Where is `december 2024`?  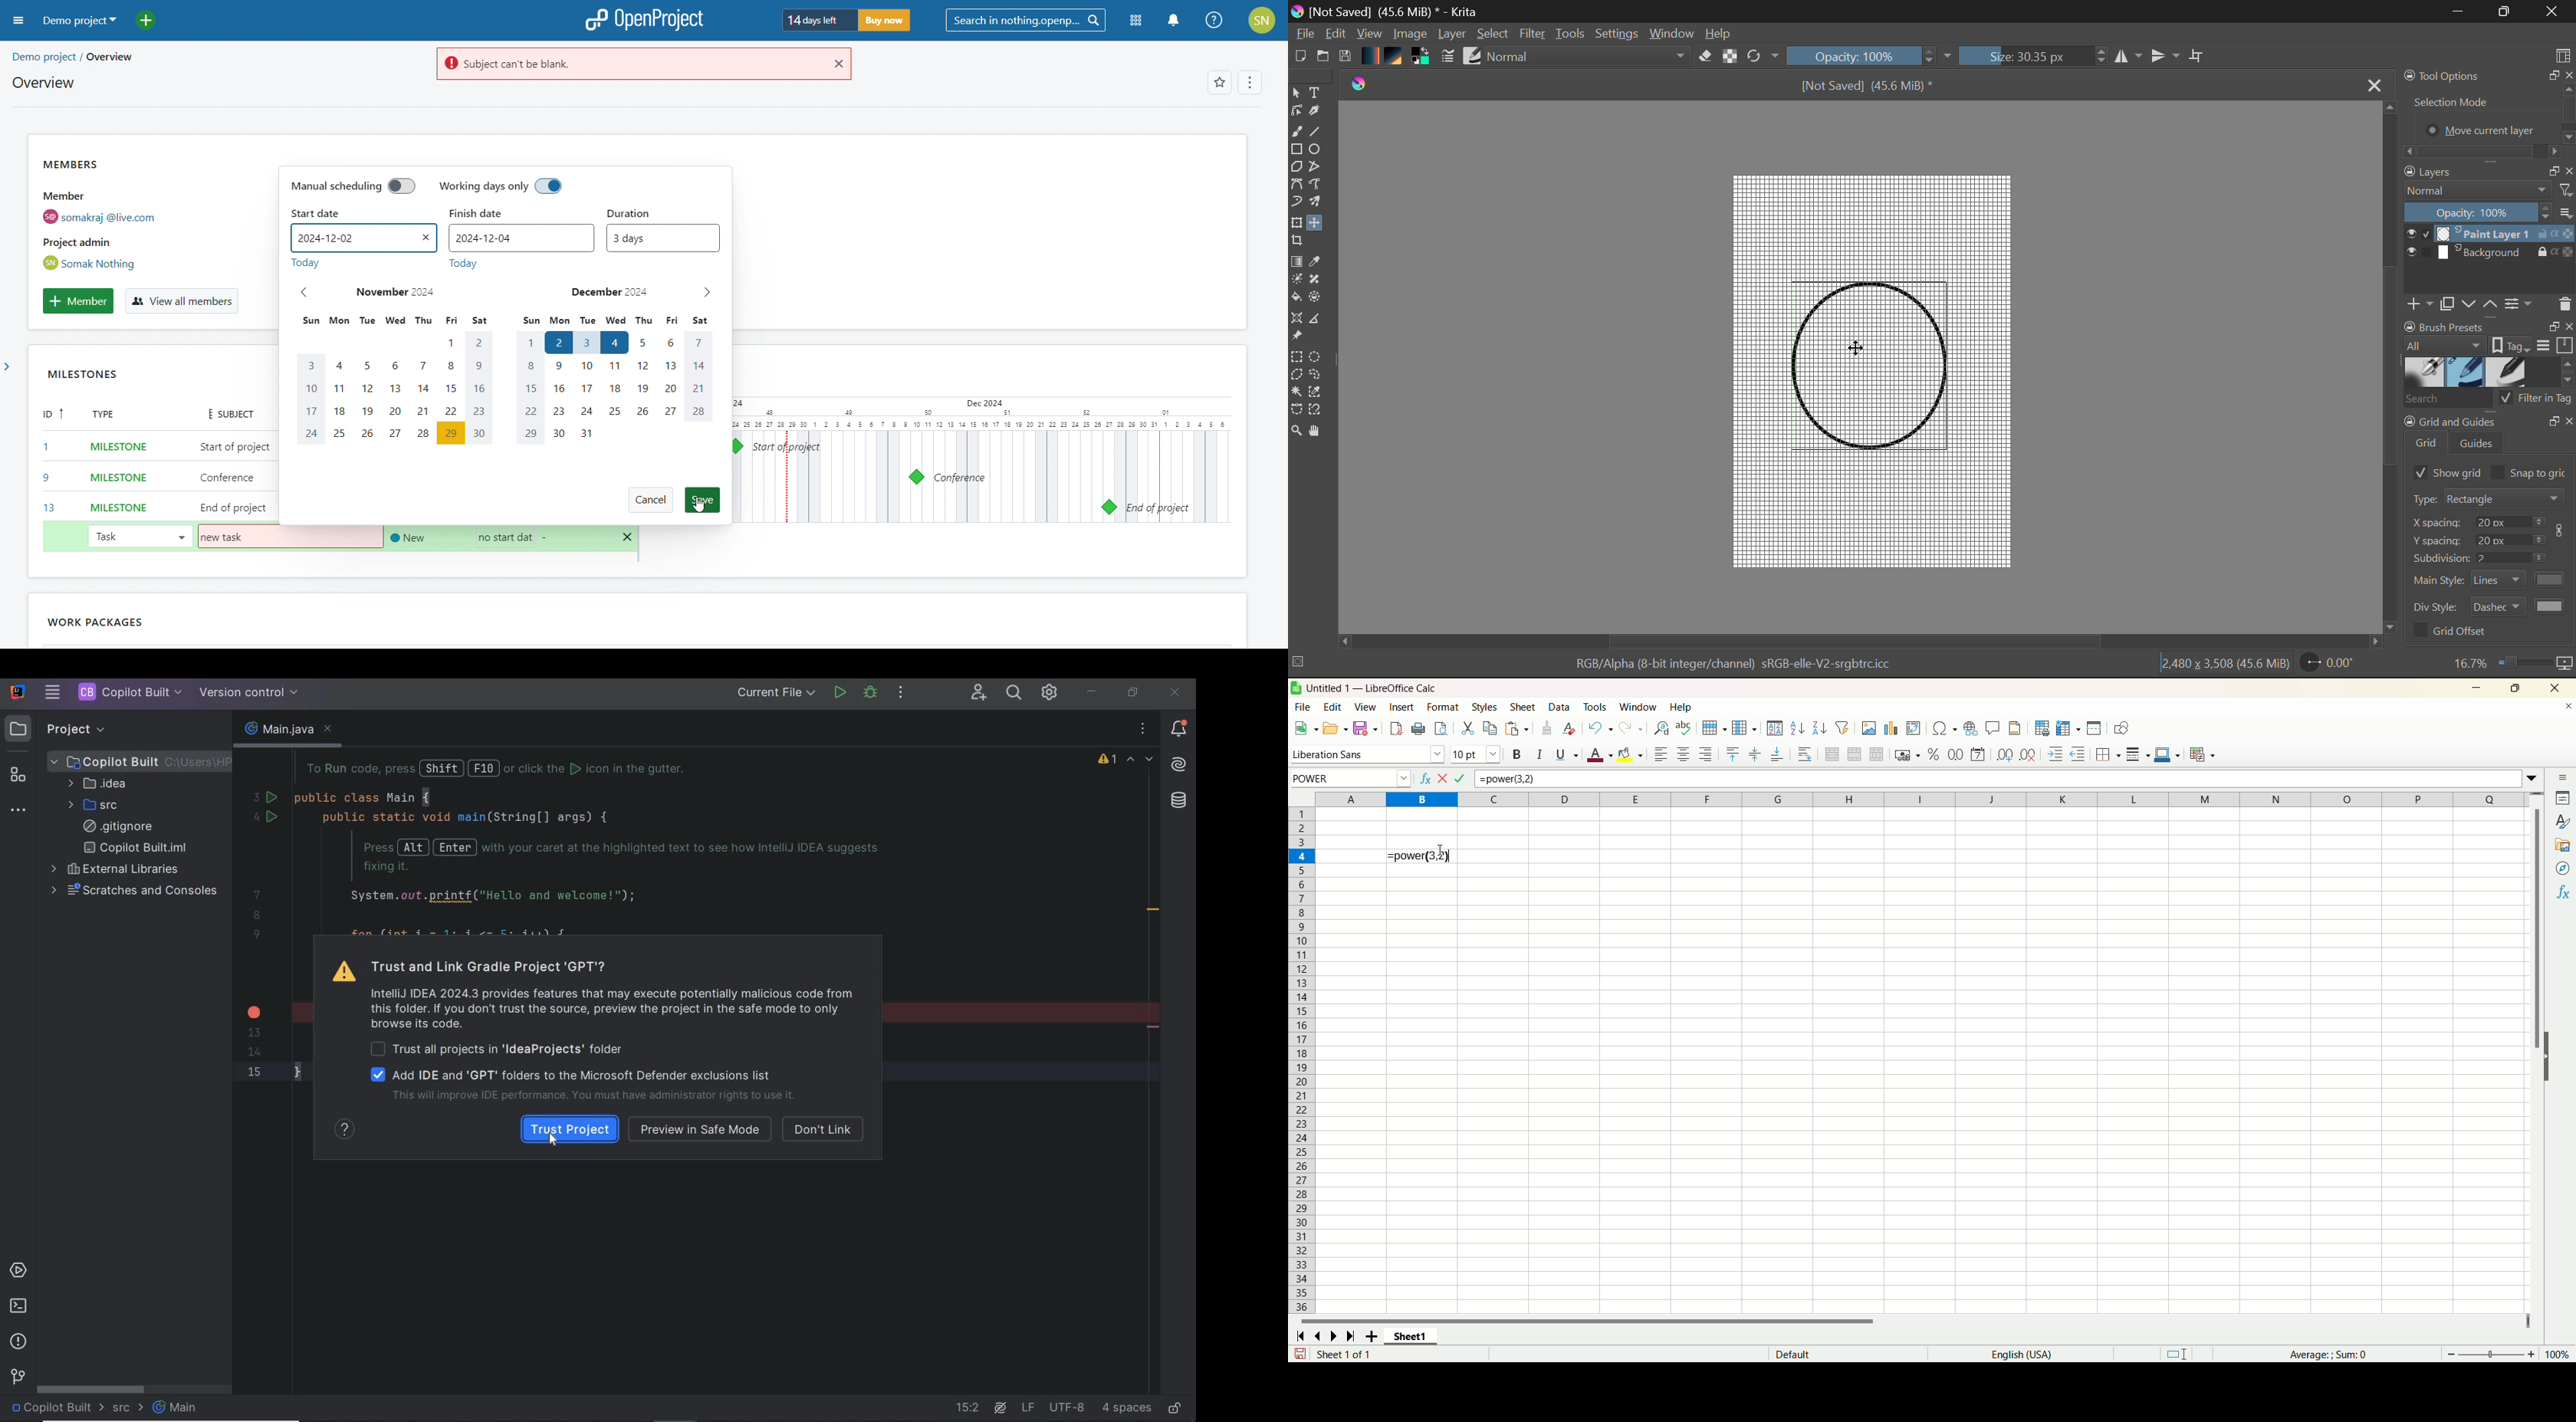
december 2024 is located at coordinates (608, 292).